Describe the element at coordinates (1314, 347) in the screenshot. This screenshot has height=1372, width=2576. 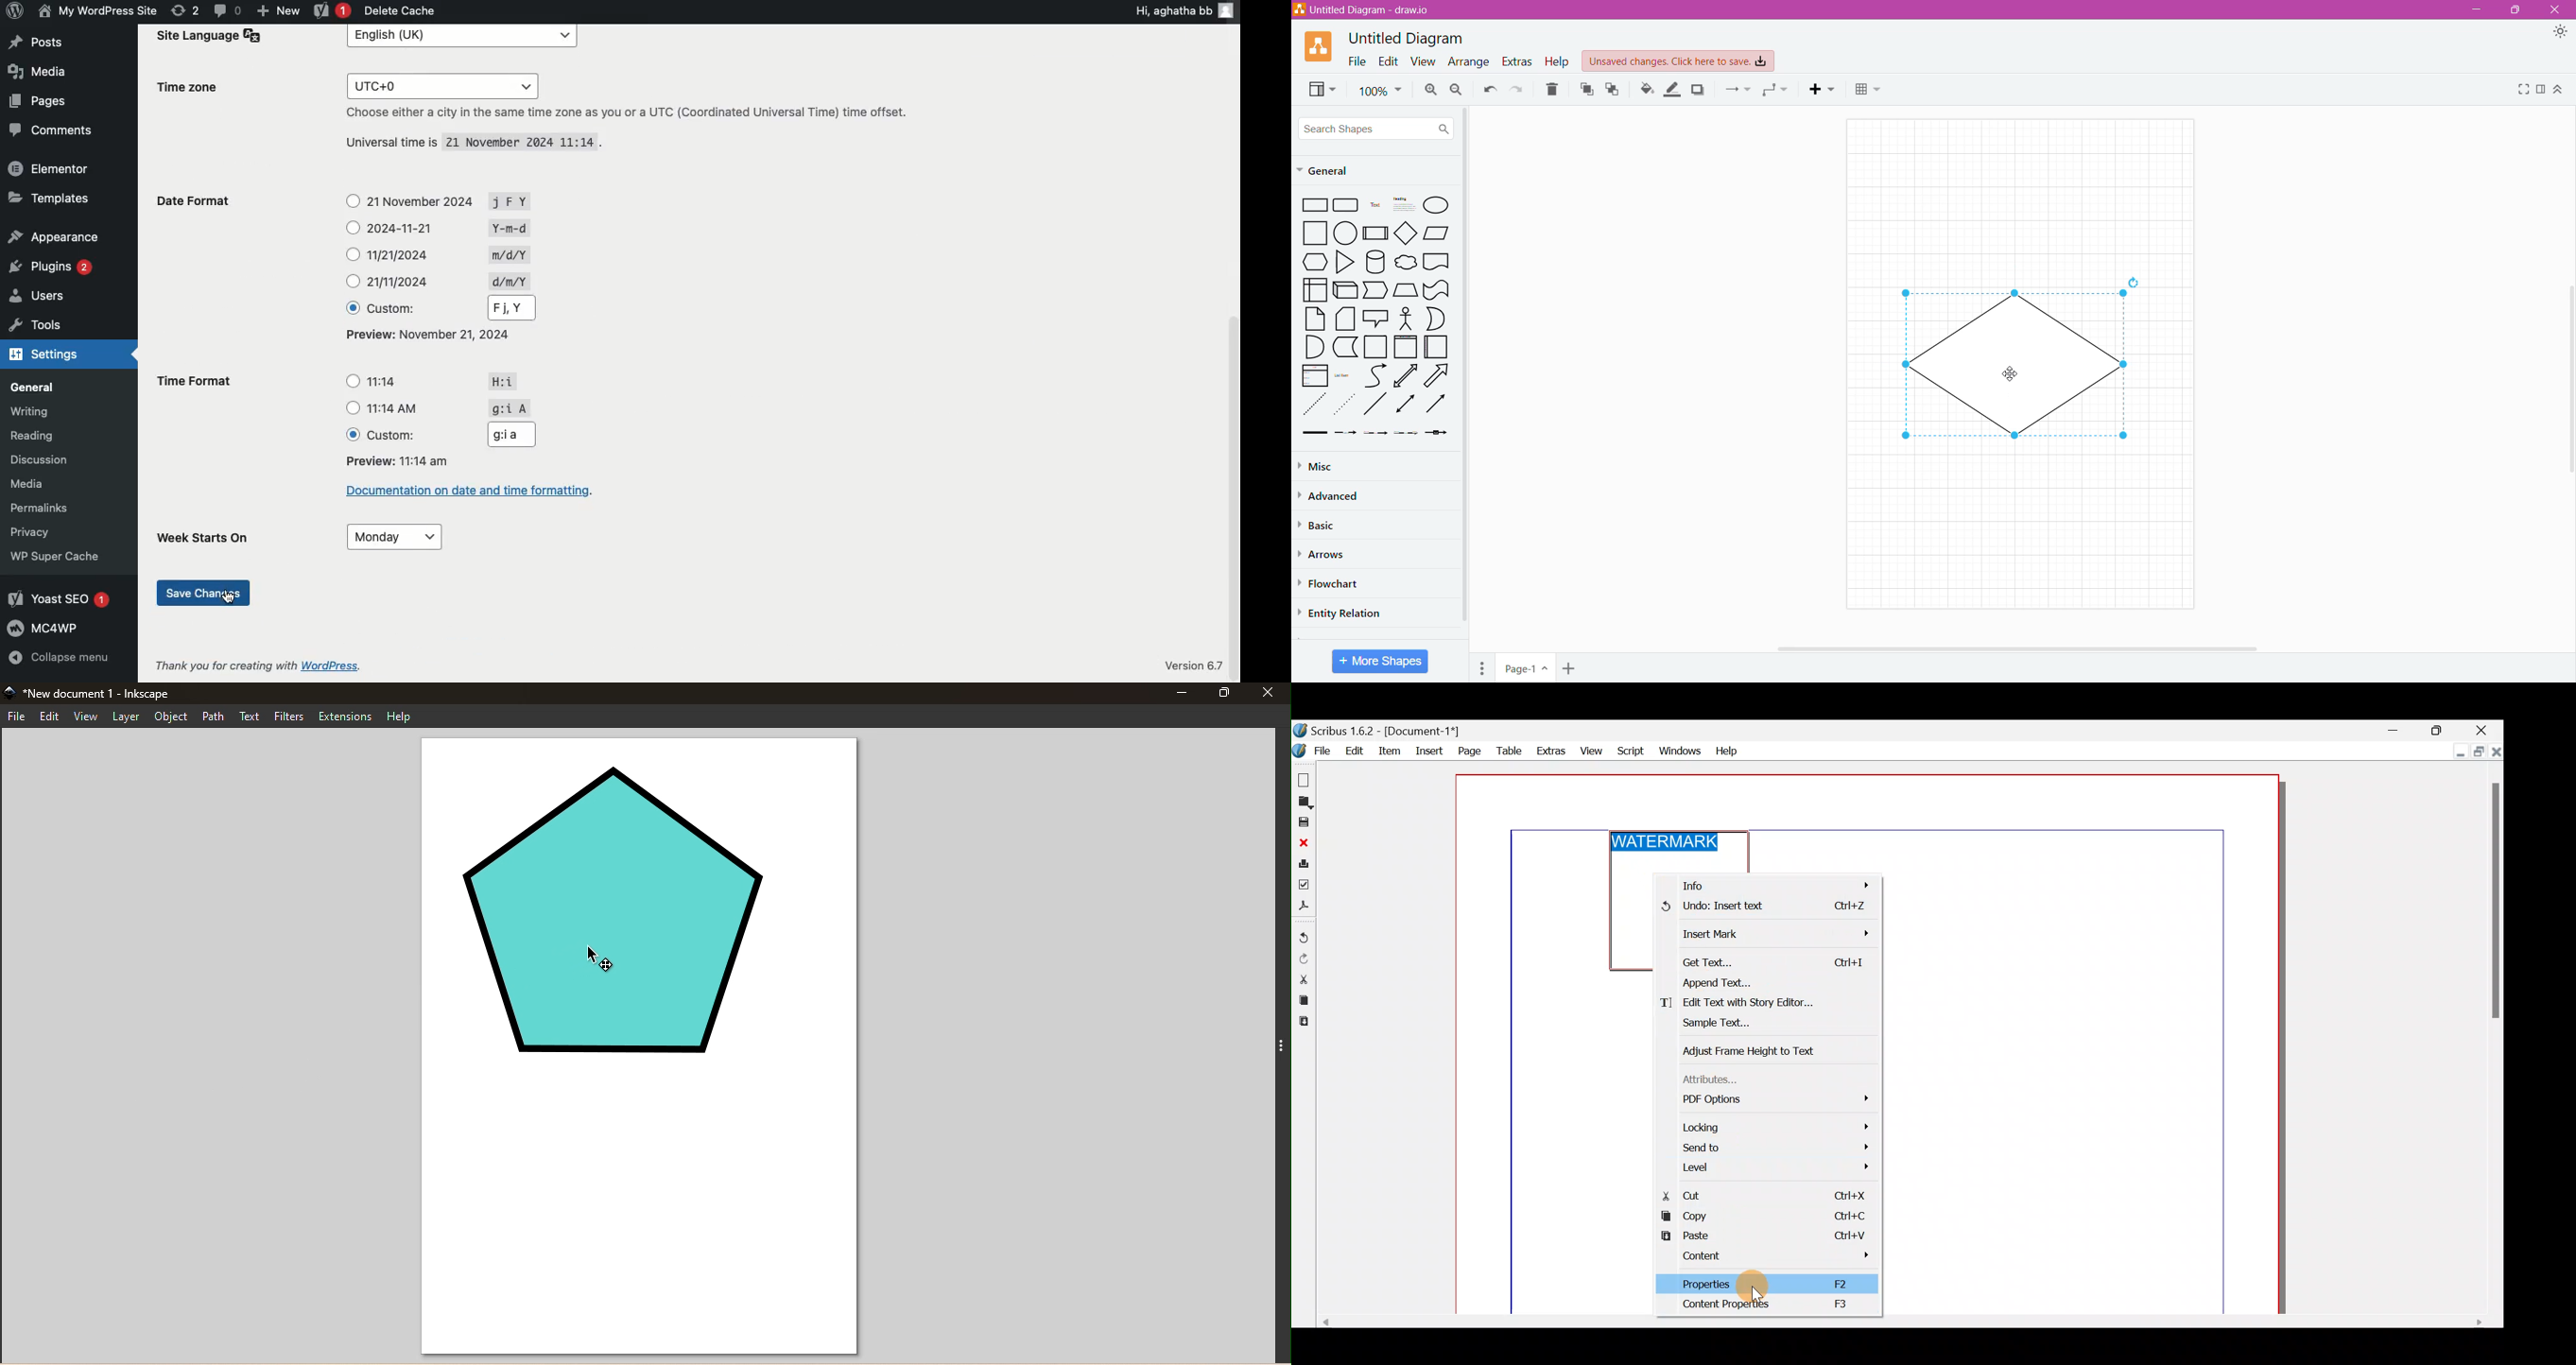
I see `And` at that location.